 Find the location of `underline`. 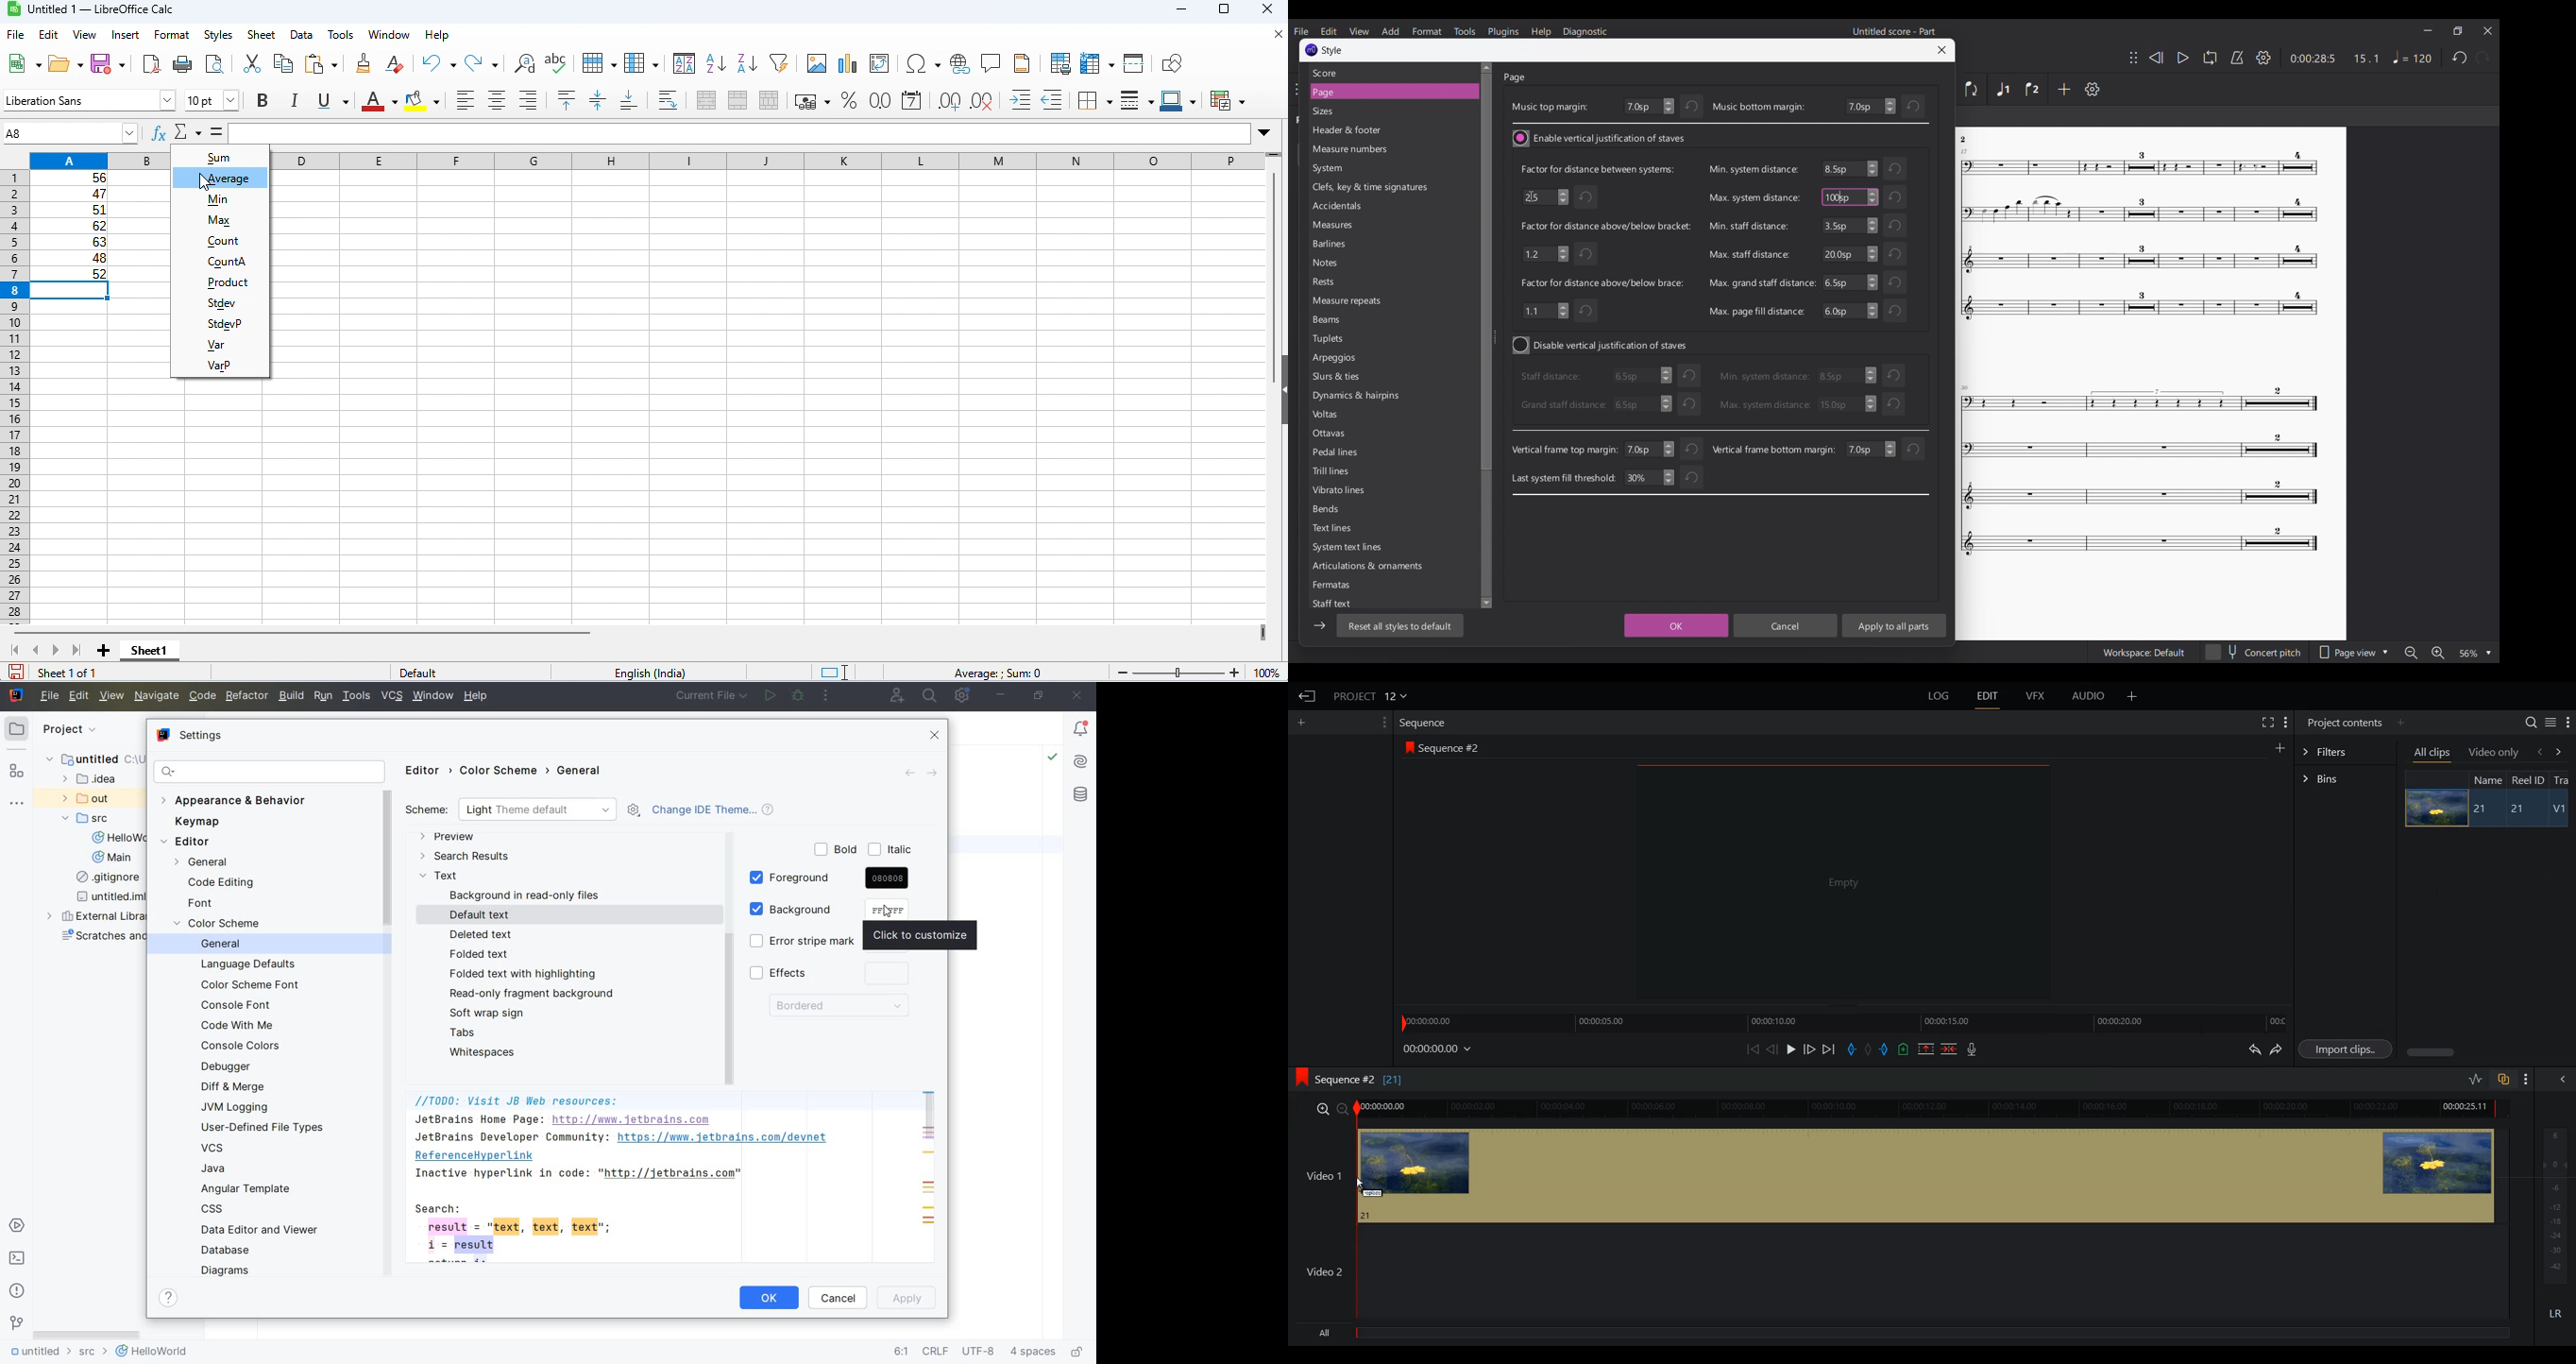

underline is located at coordinates (330, 101).